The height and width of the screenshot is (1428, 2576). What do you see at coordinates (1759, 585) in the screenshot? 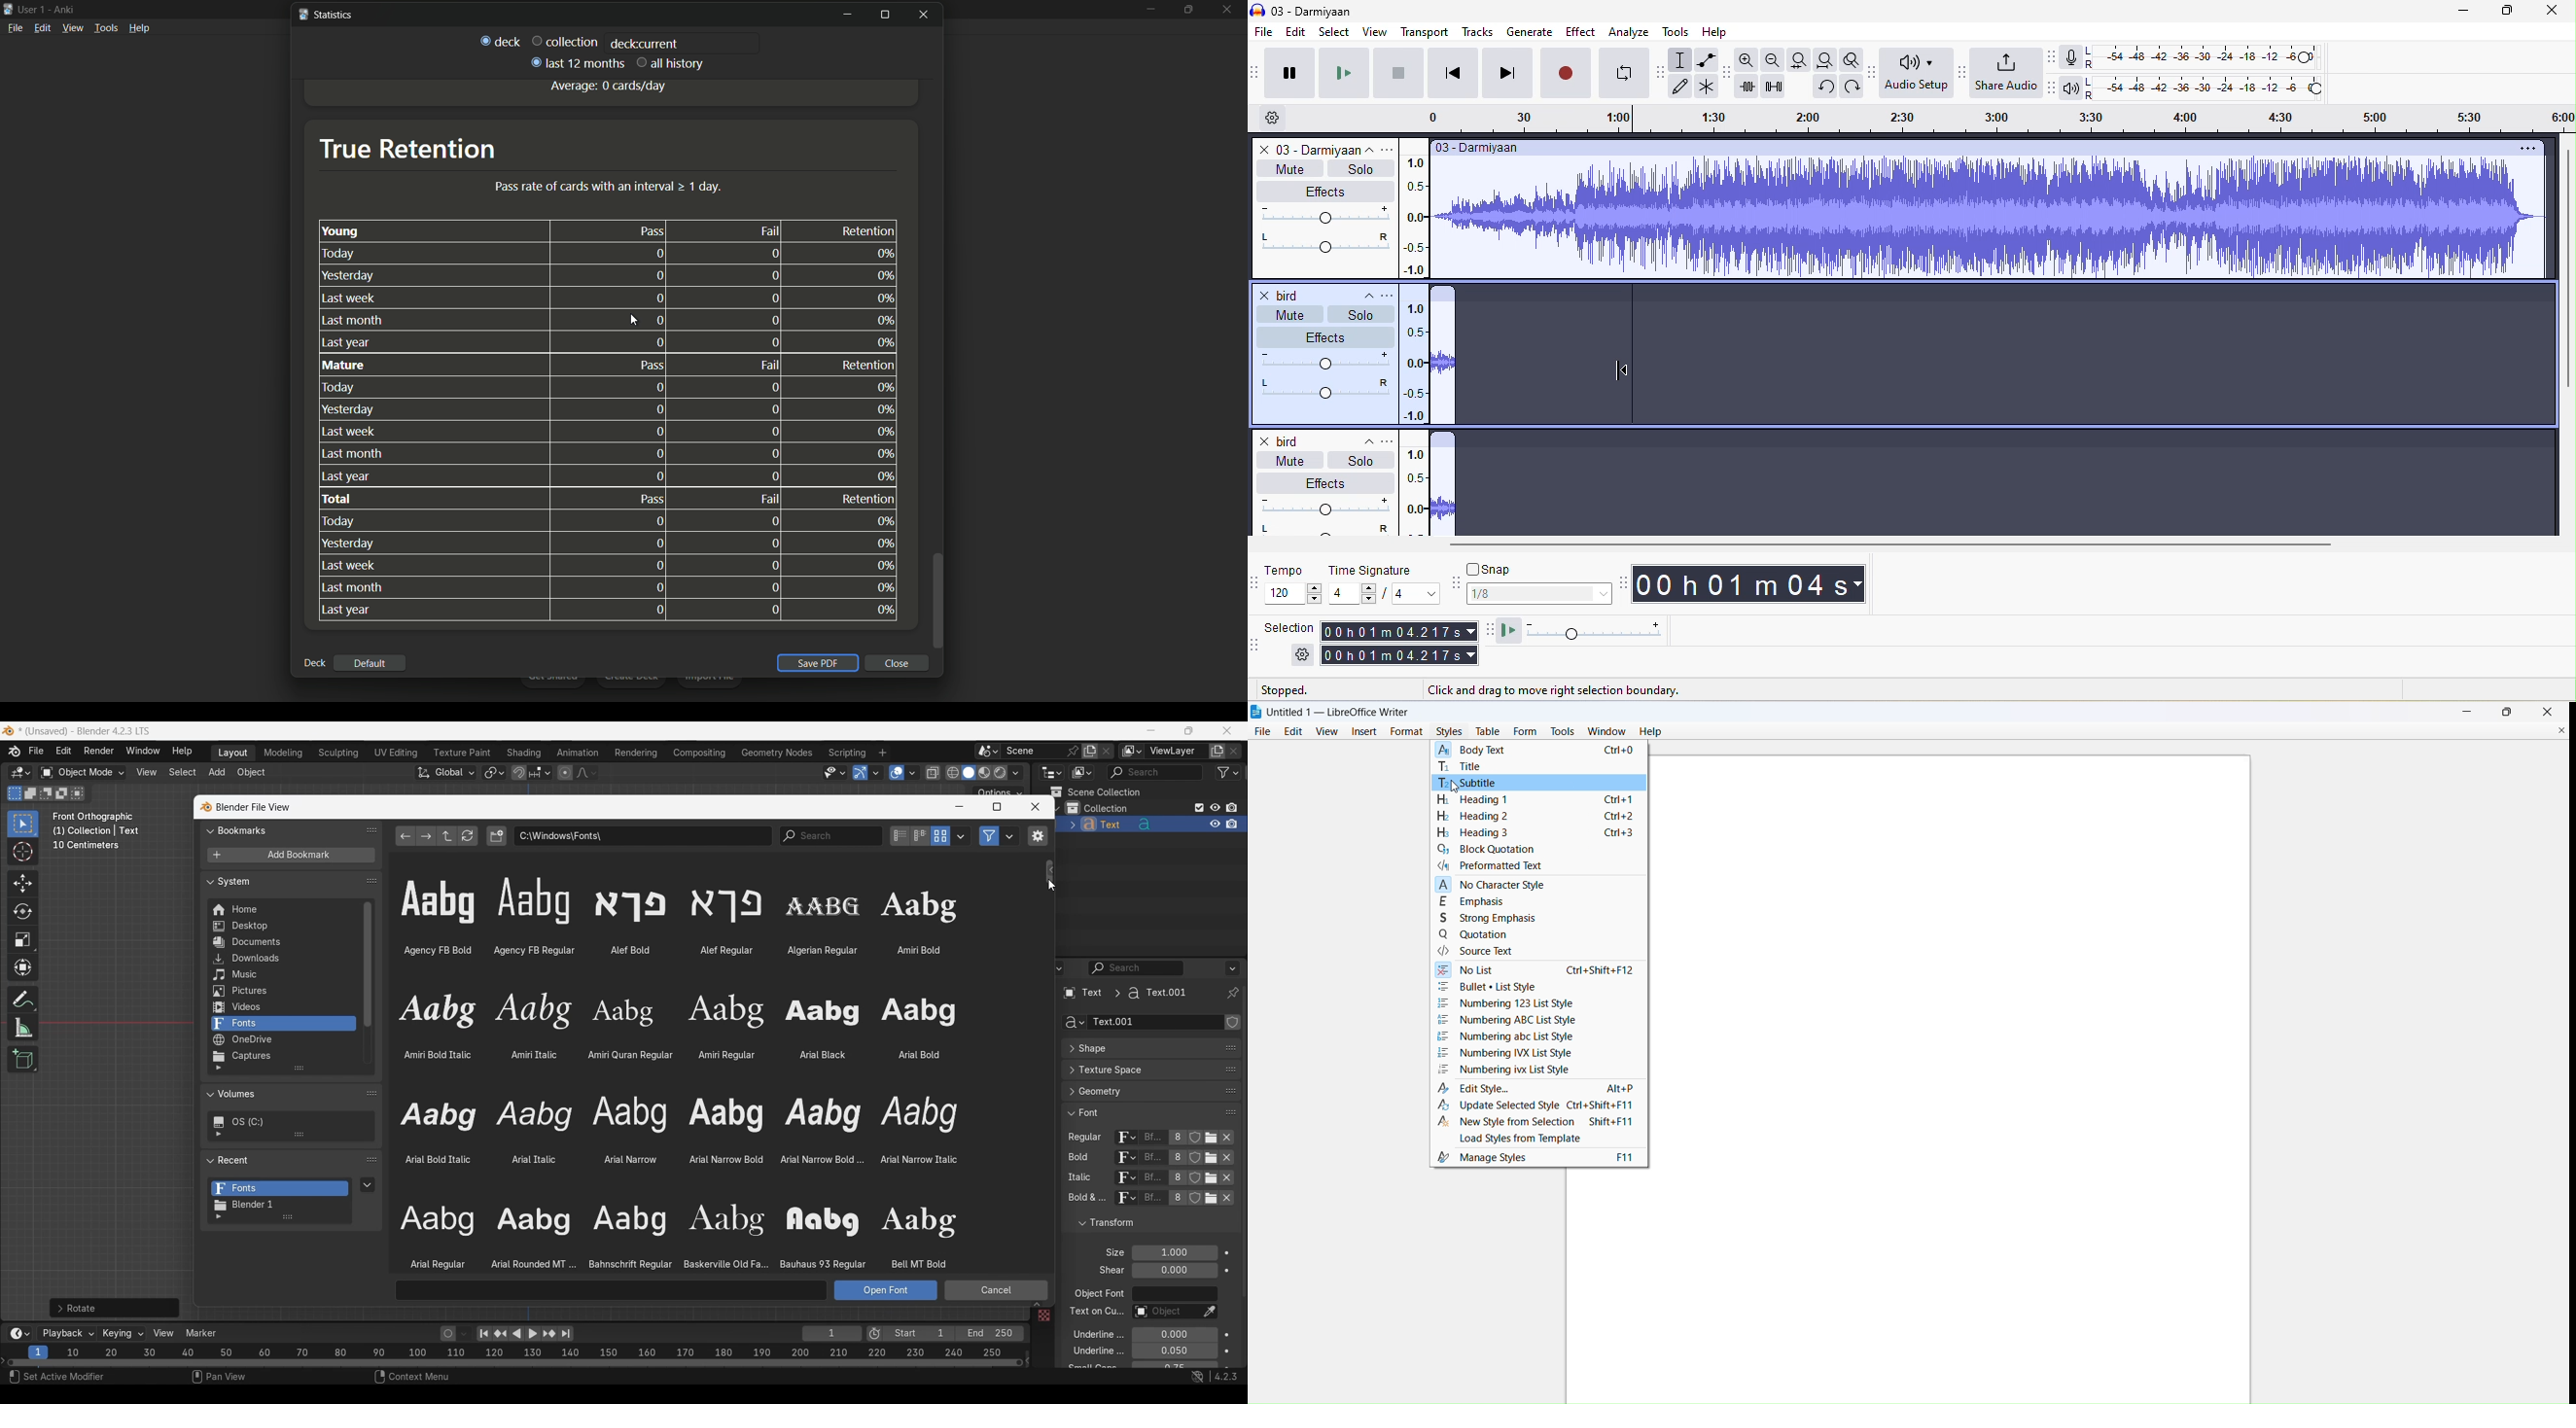
I see `00 h 01 m 04 s` at bounding box center [1759, 585].